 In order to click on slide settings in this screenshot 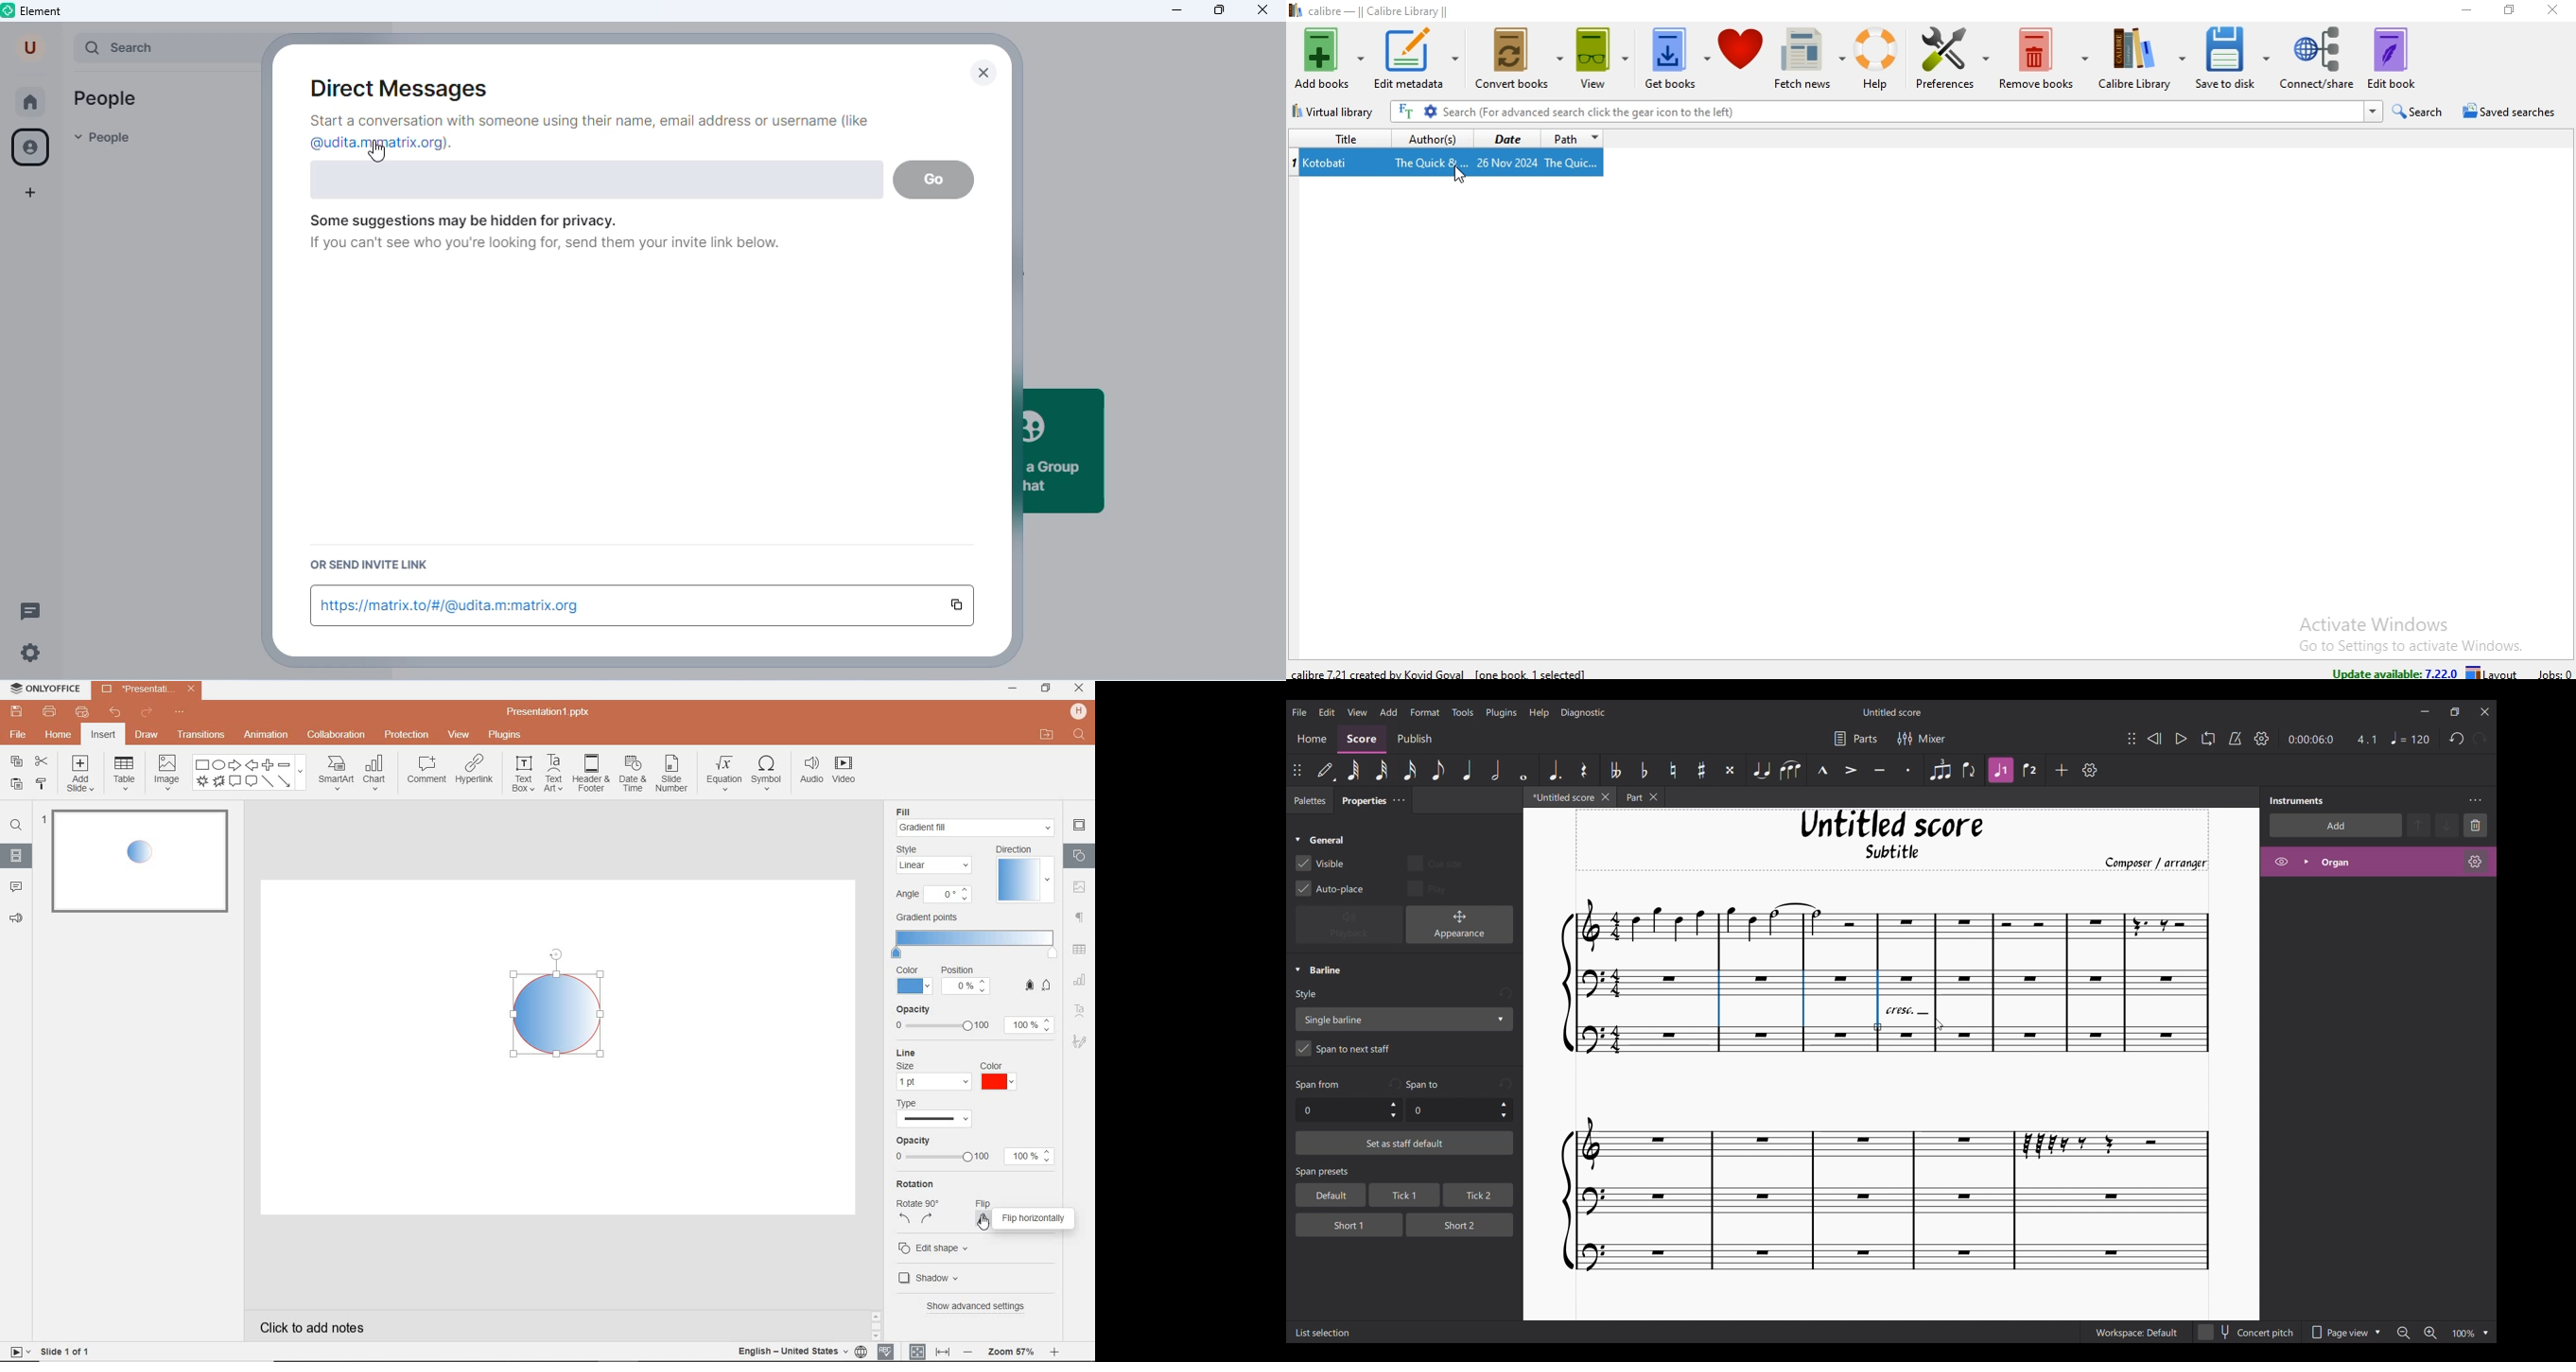, I will do `click(1079, 825)`.